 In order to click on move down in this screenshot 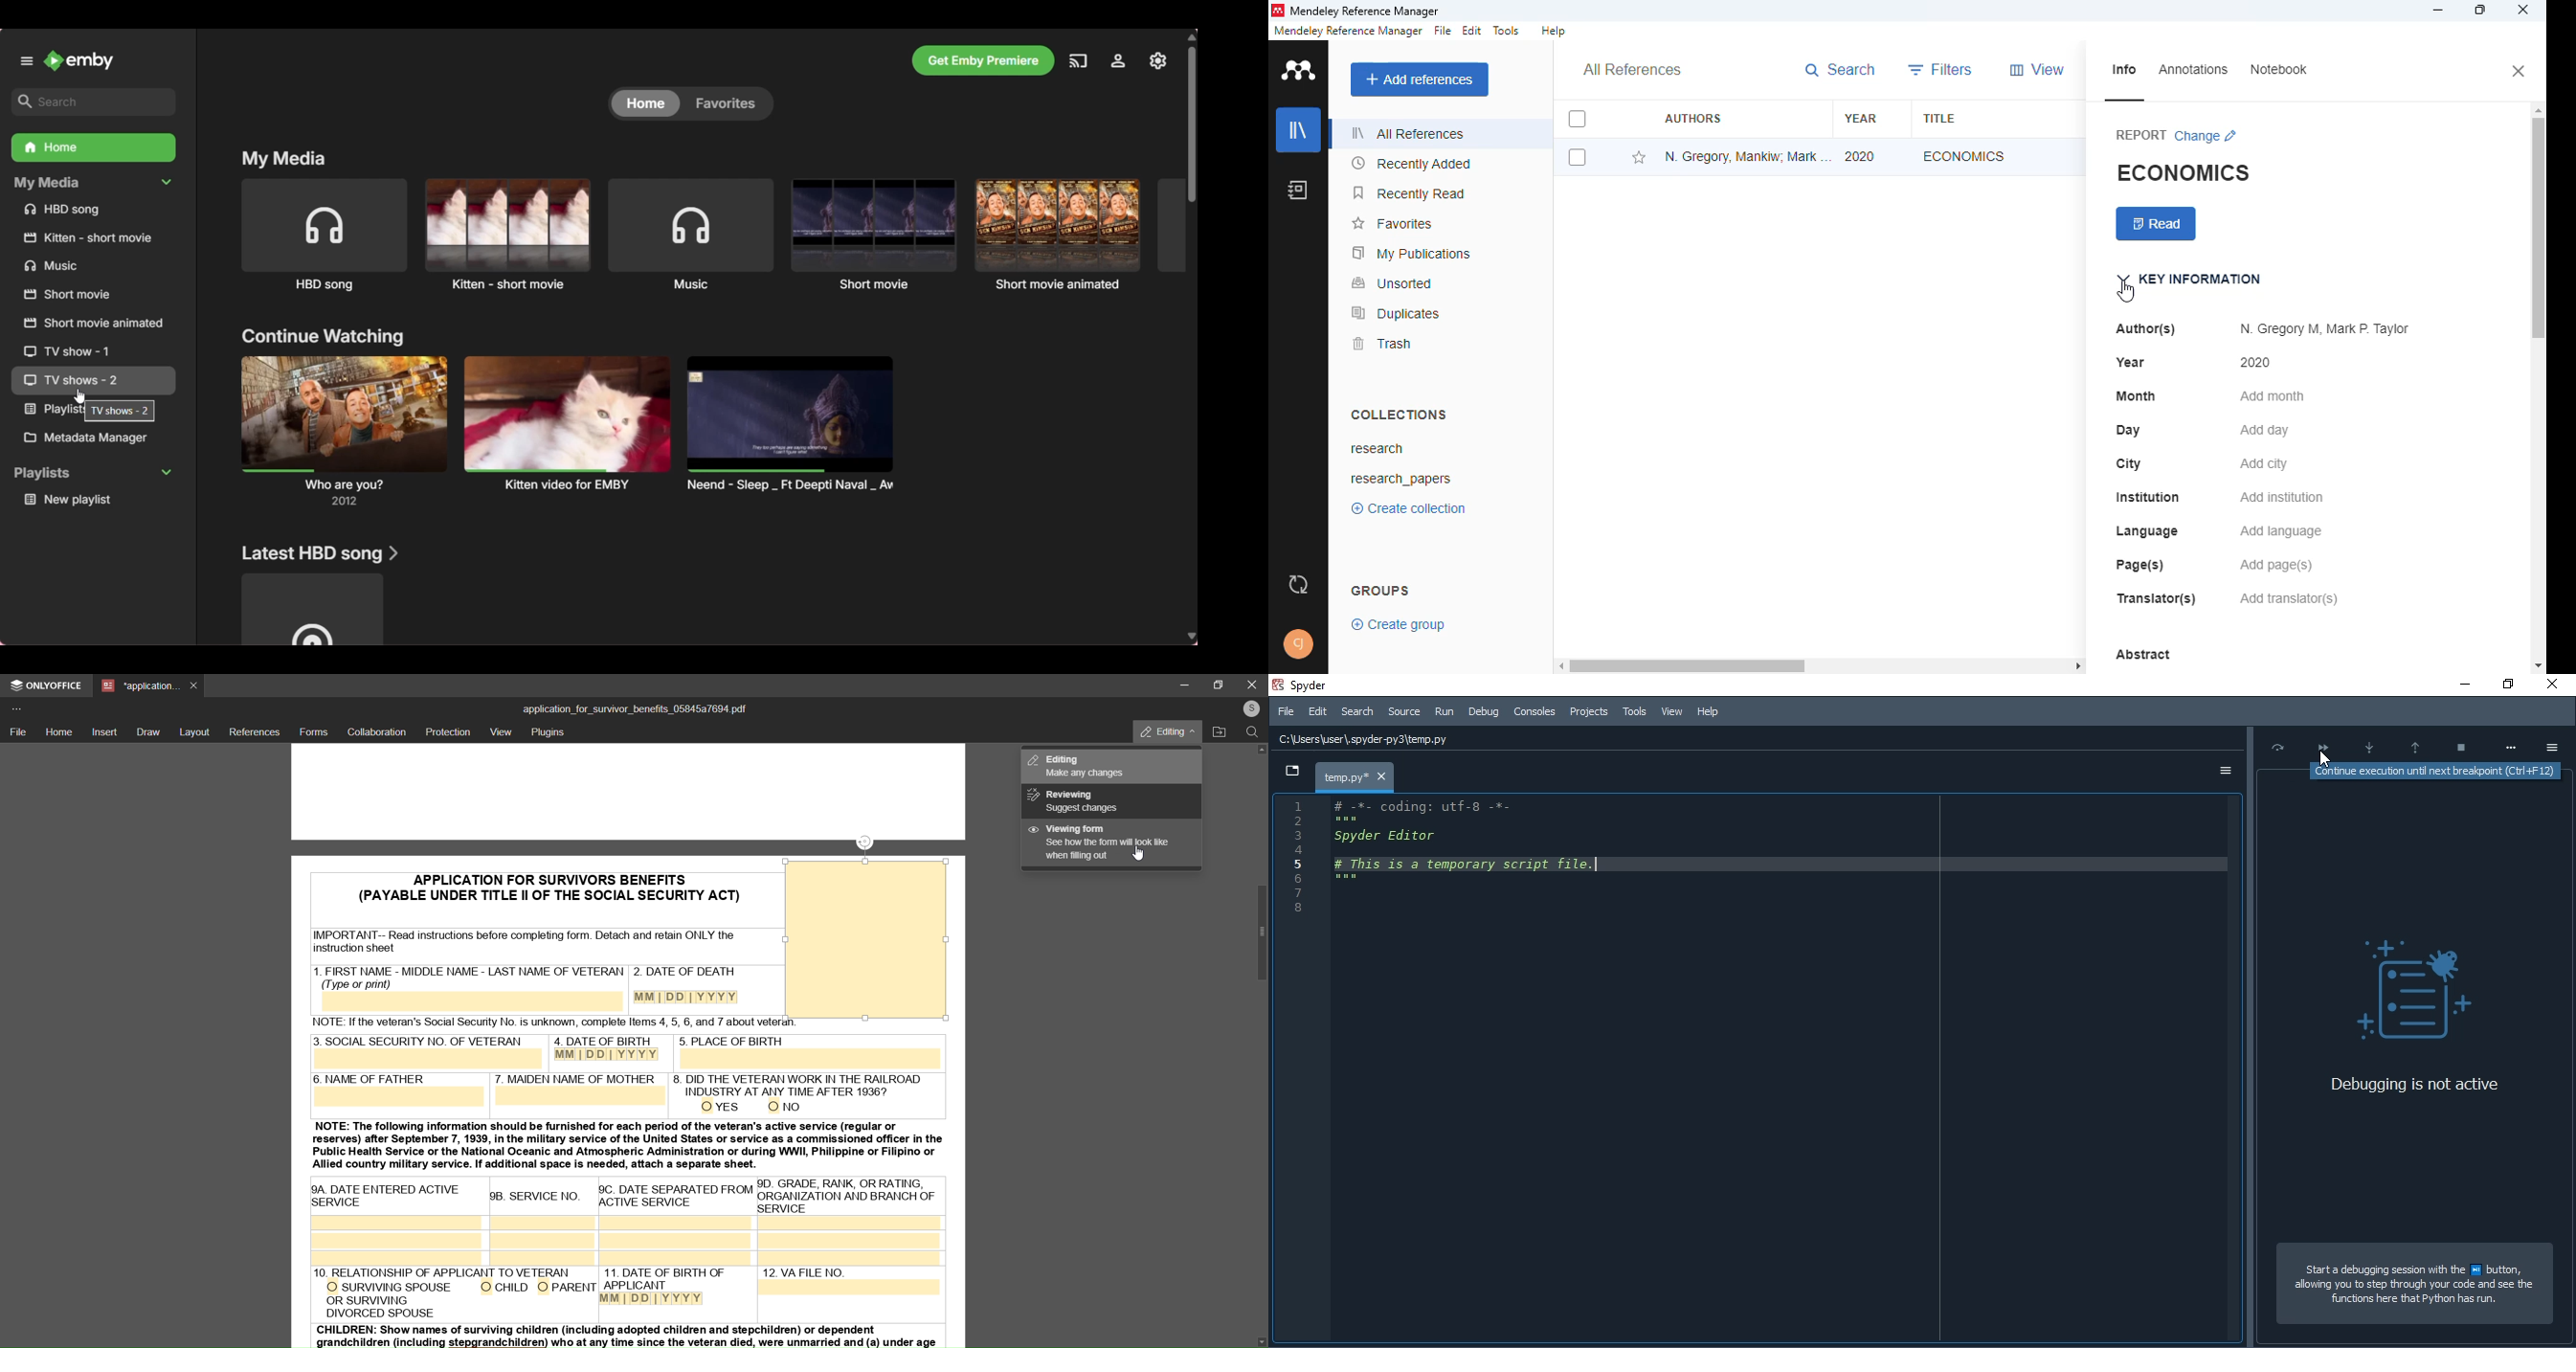, I will do `click(1253, 1337)`.